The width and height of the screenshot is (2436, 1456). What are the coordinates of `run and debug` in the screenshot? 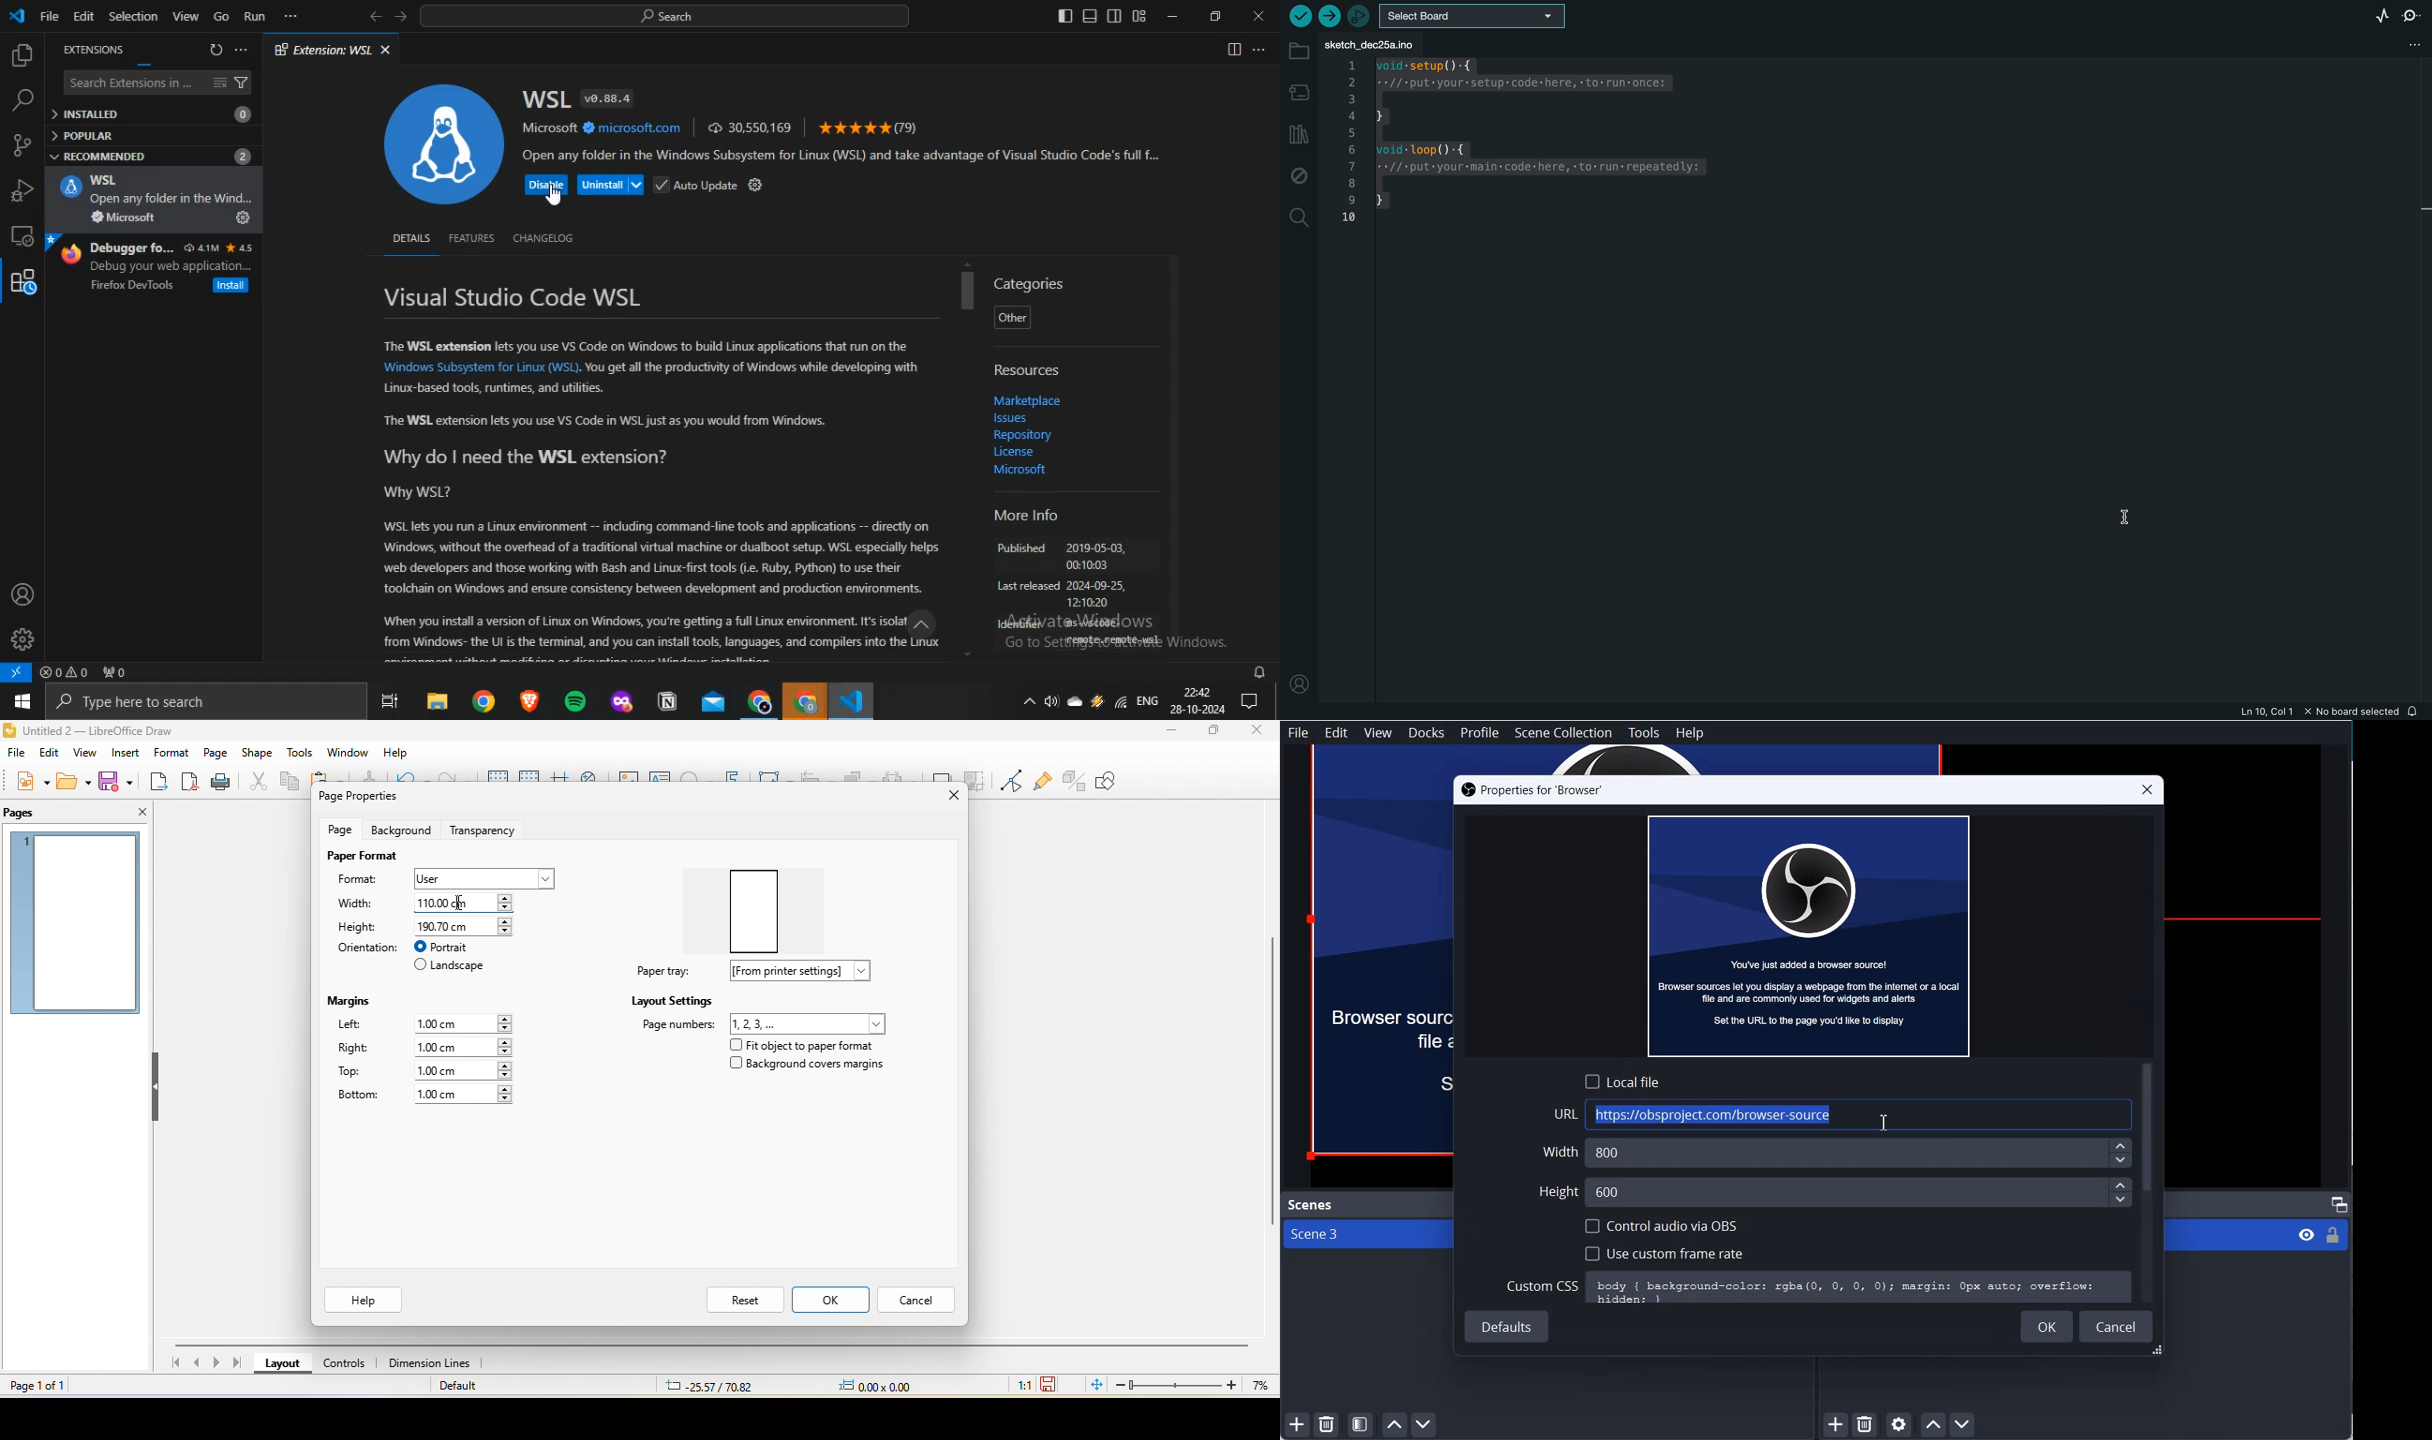 It's located at (22, 191).